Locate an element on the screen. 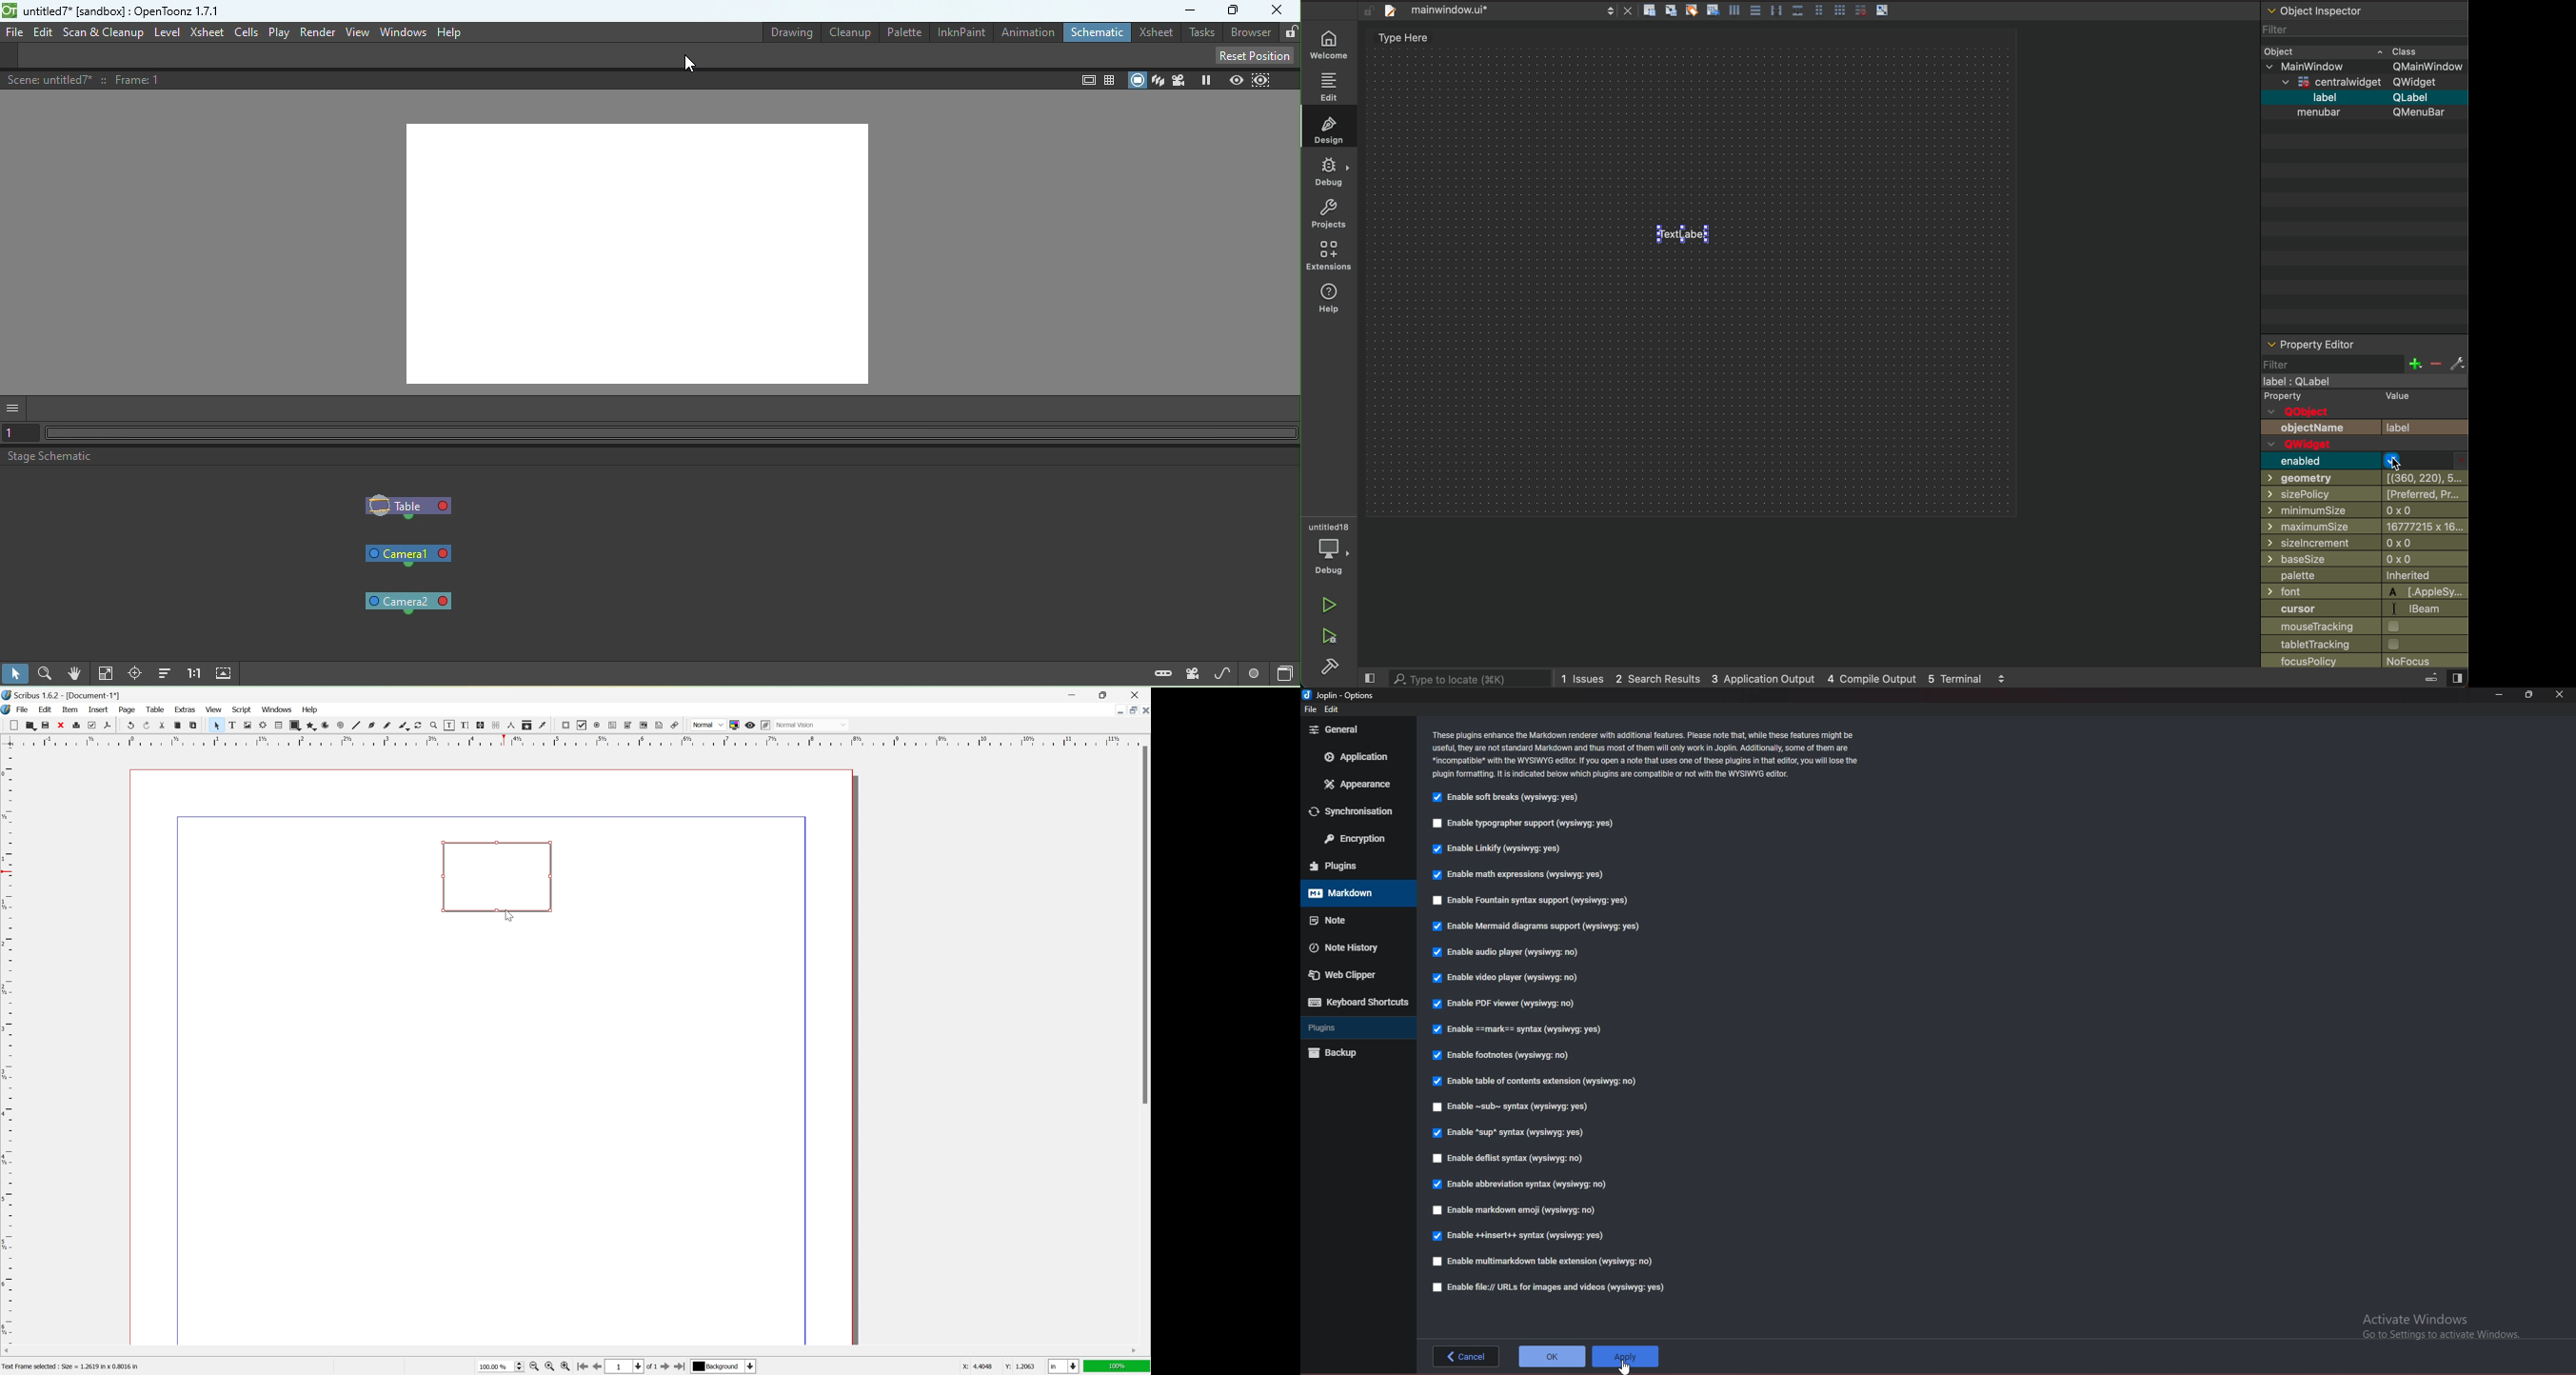 Image resolution: width=2576 pixels, height=1400 pixels. enable deflist syntax is located at coordinates (1514, 1160).